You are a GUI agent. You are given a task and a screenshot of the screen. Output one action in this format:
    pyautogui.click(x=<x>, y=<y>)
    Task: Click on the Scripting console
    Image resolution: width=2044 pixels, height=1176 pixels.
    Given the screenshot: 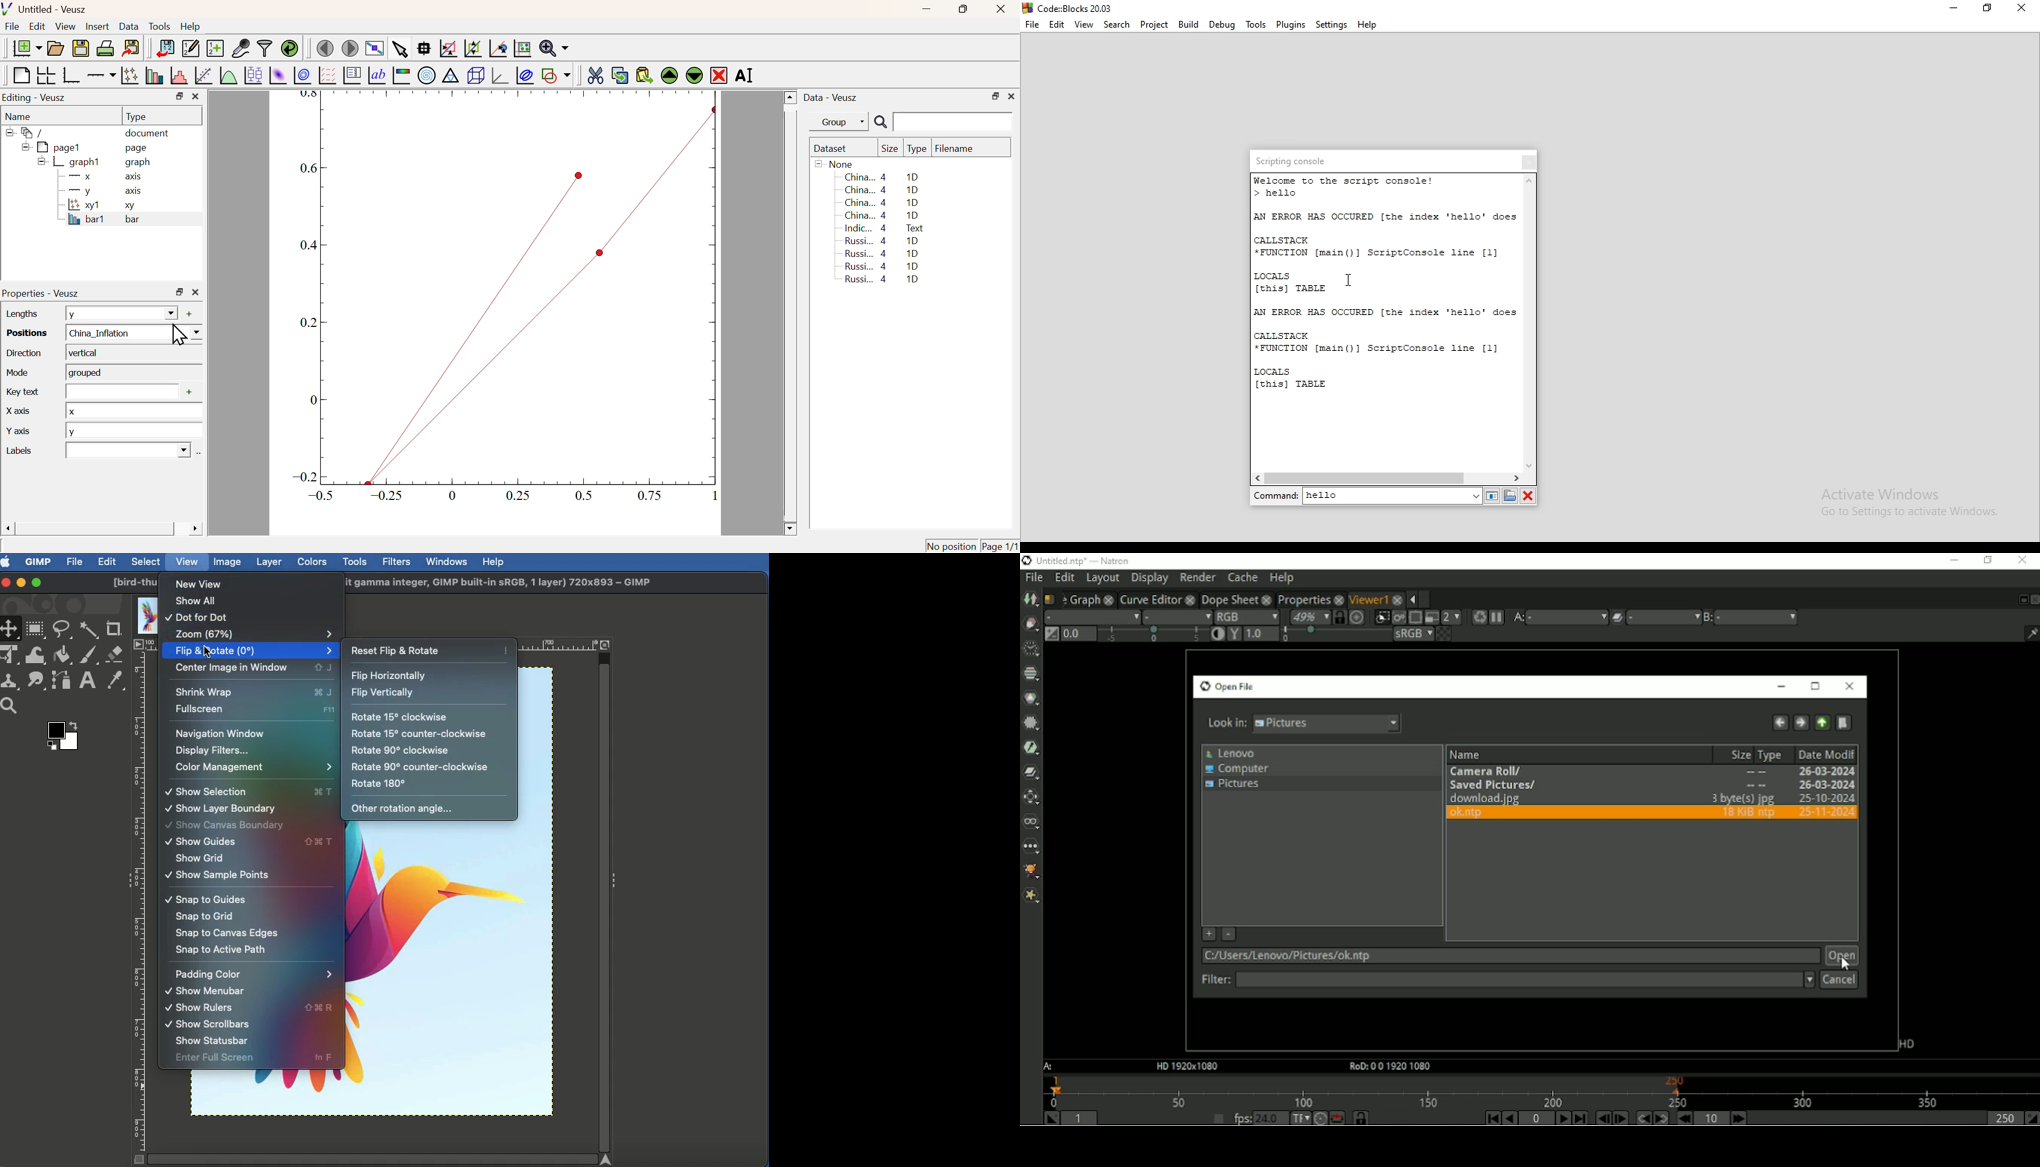 What is the action you would take?
    pyautogui.click(x=1296, y=159)
    